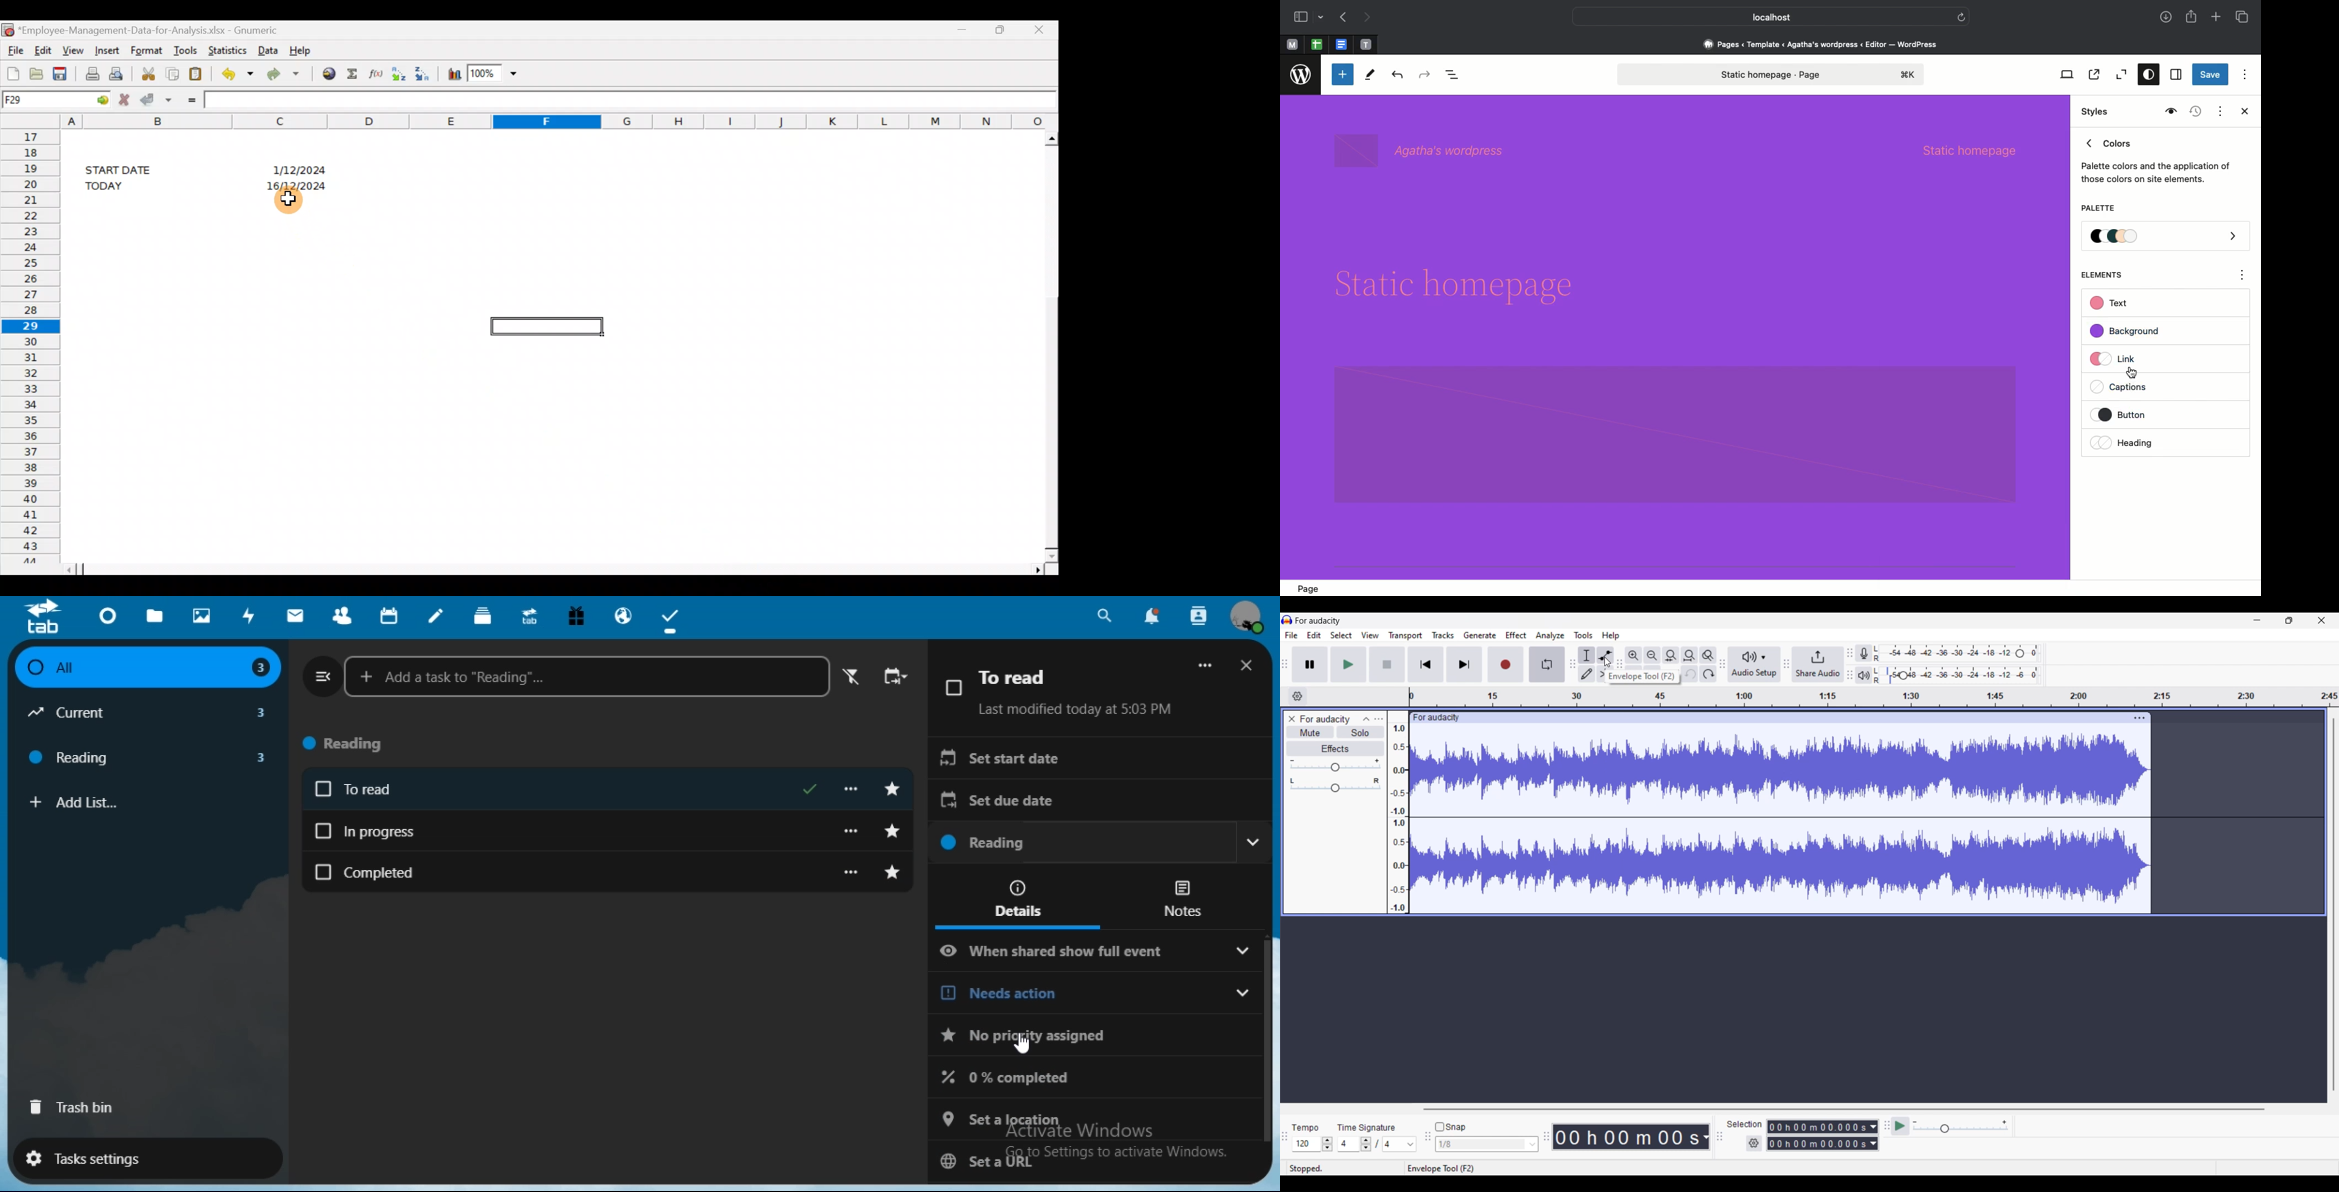 This screenshot has height=1204, width=2352. I want to click on Format, so click(148, 49).